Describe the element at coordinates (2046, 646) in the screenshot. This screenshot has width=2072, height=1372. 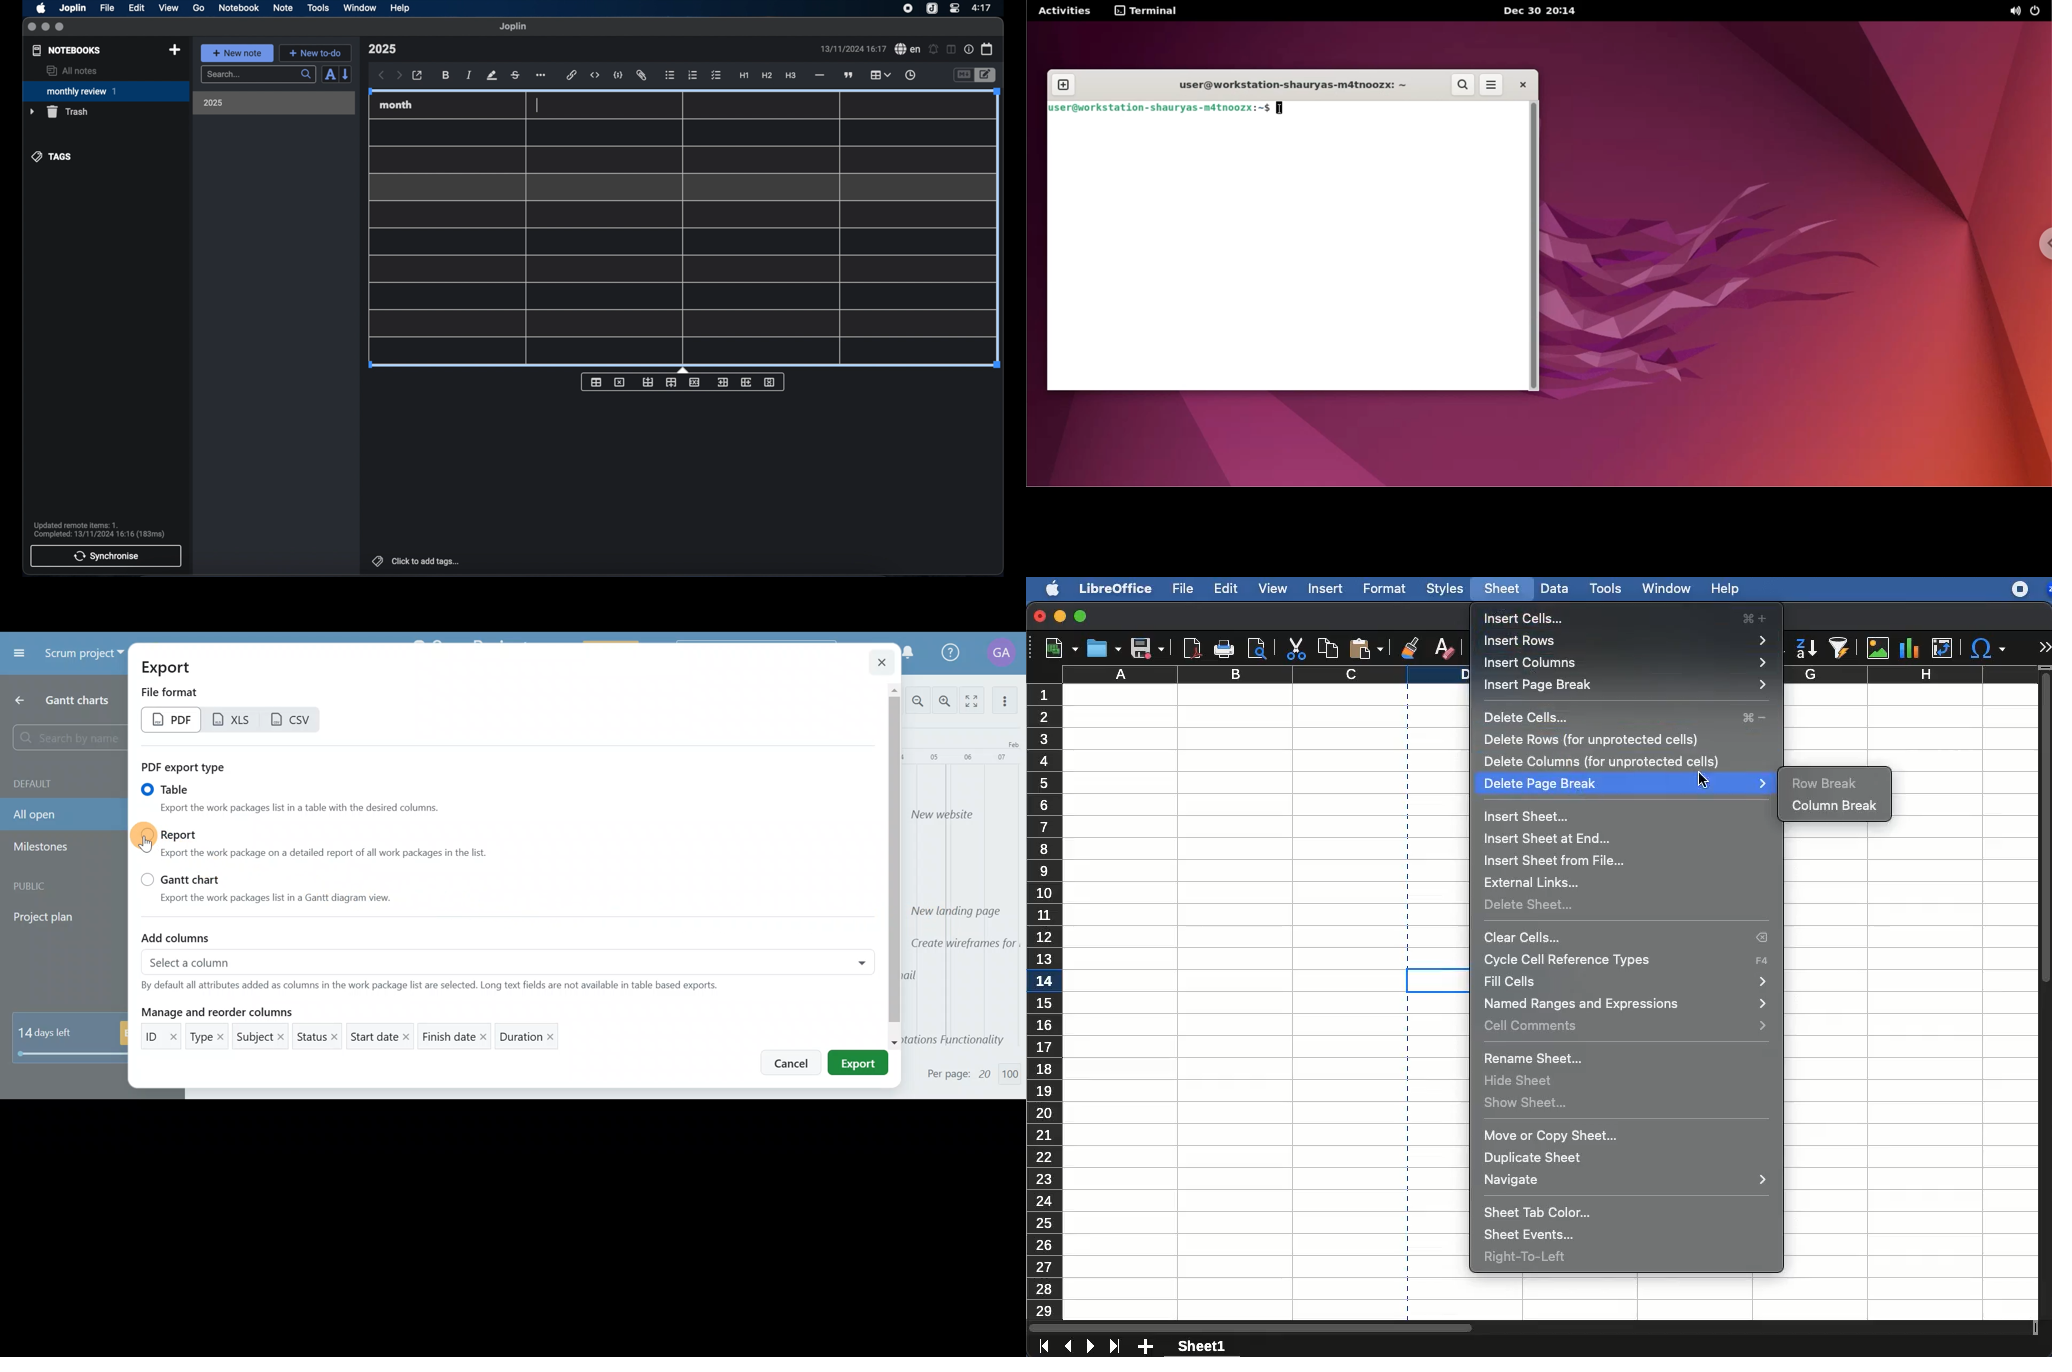
I see `expand` at that location.